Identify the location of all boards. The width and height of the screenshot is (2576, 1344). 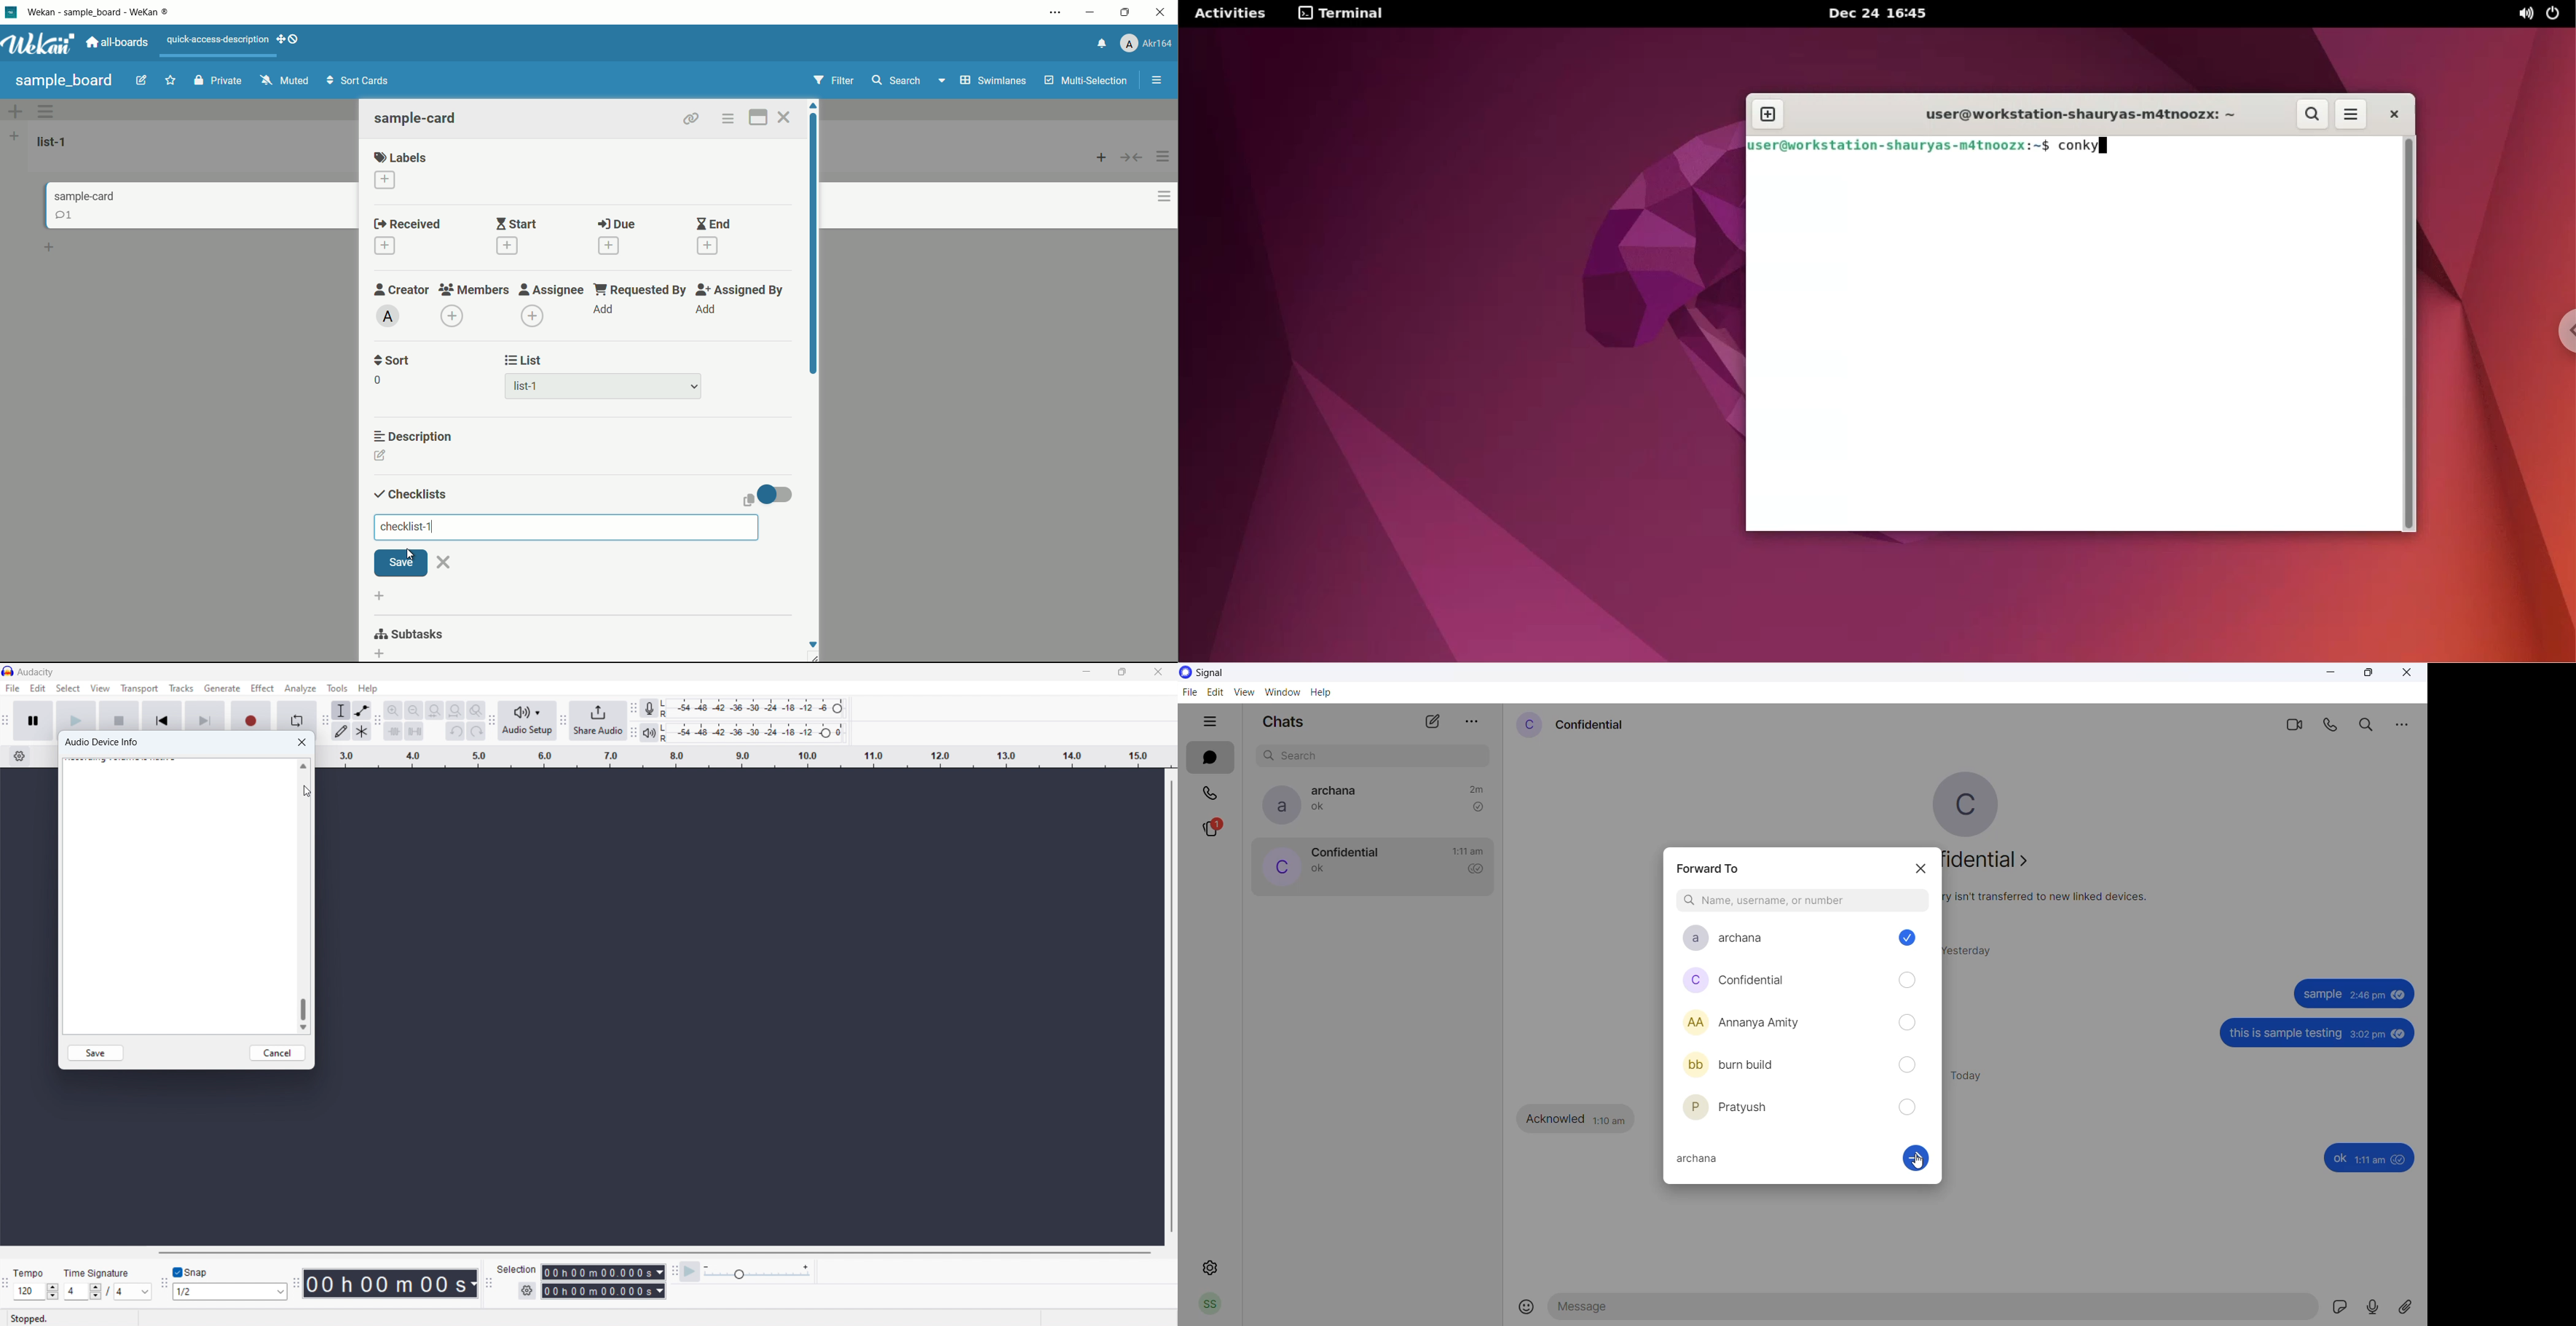
(119, 42).